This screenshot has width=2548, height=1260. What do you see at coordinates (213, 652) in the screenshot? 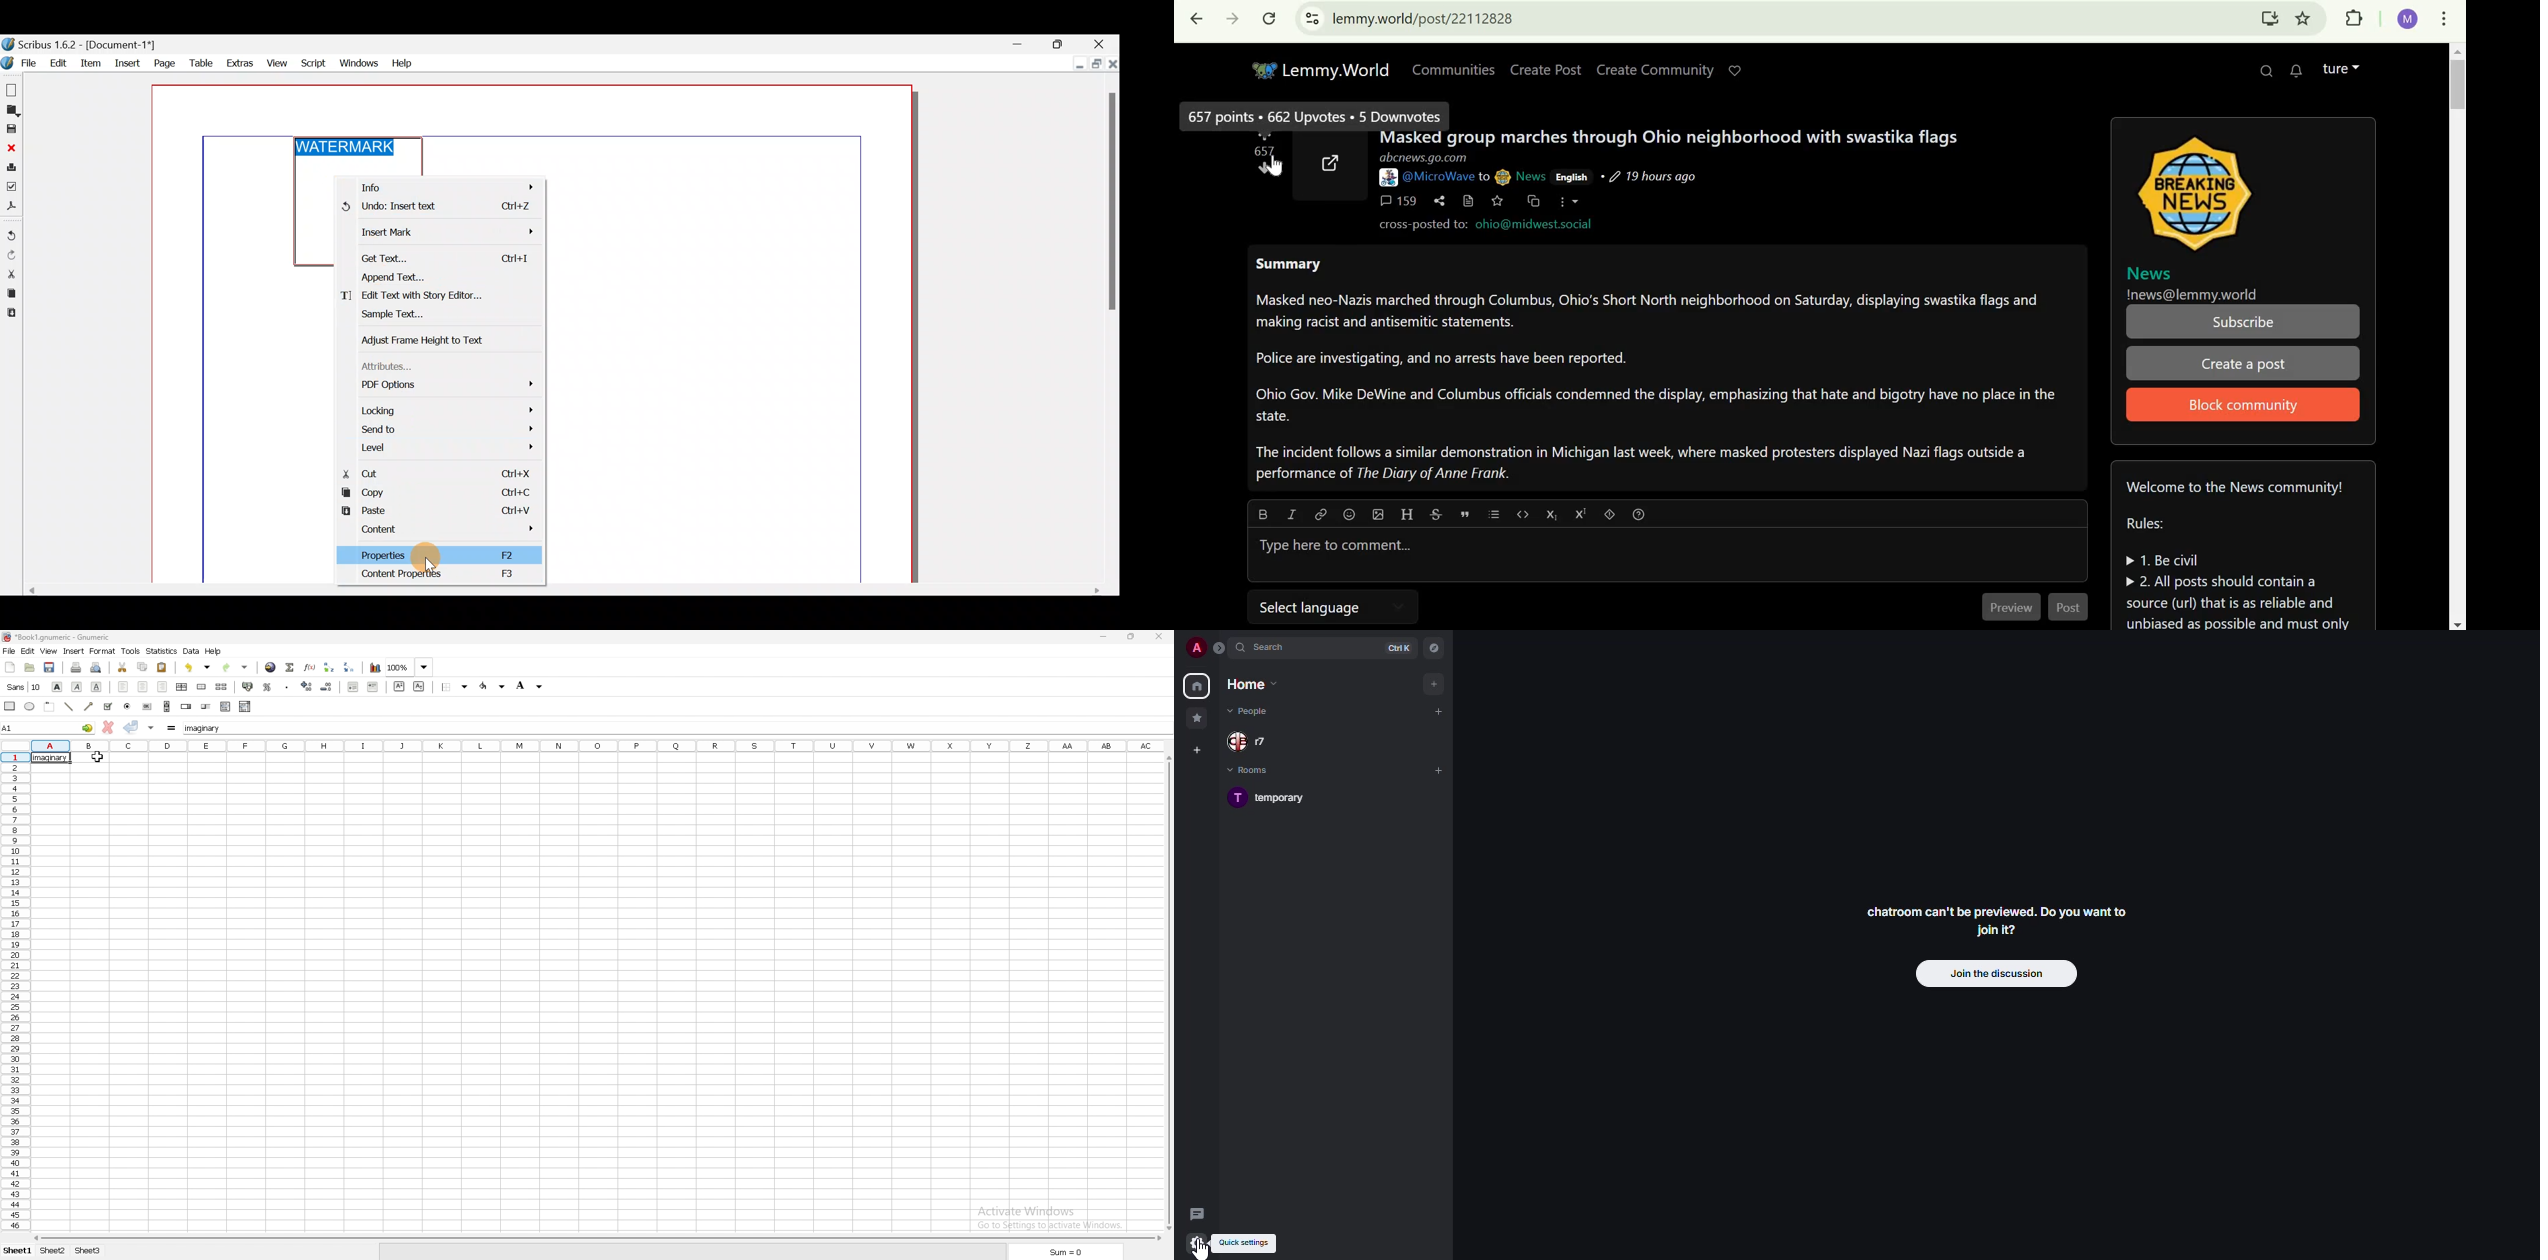
I see `help` at bounding box center [213, 652].